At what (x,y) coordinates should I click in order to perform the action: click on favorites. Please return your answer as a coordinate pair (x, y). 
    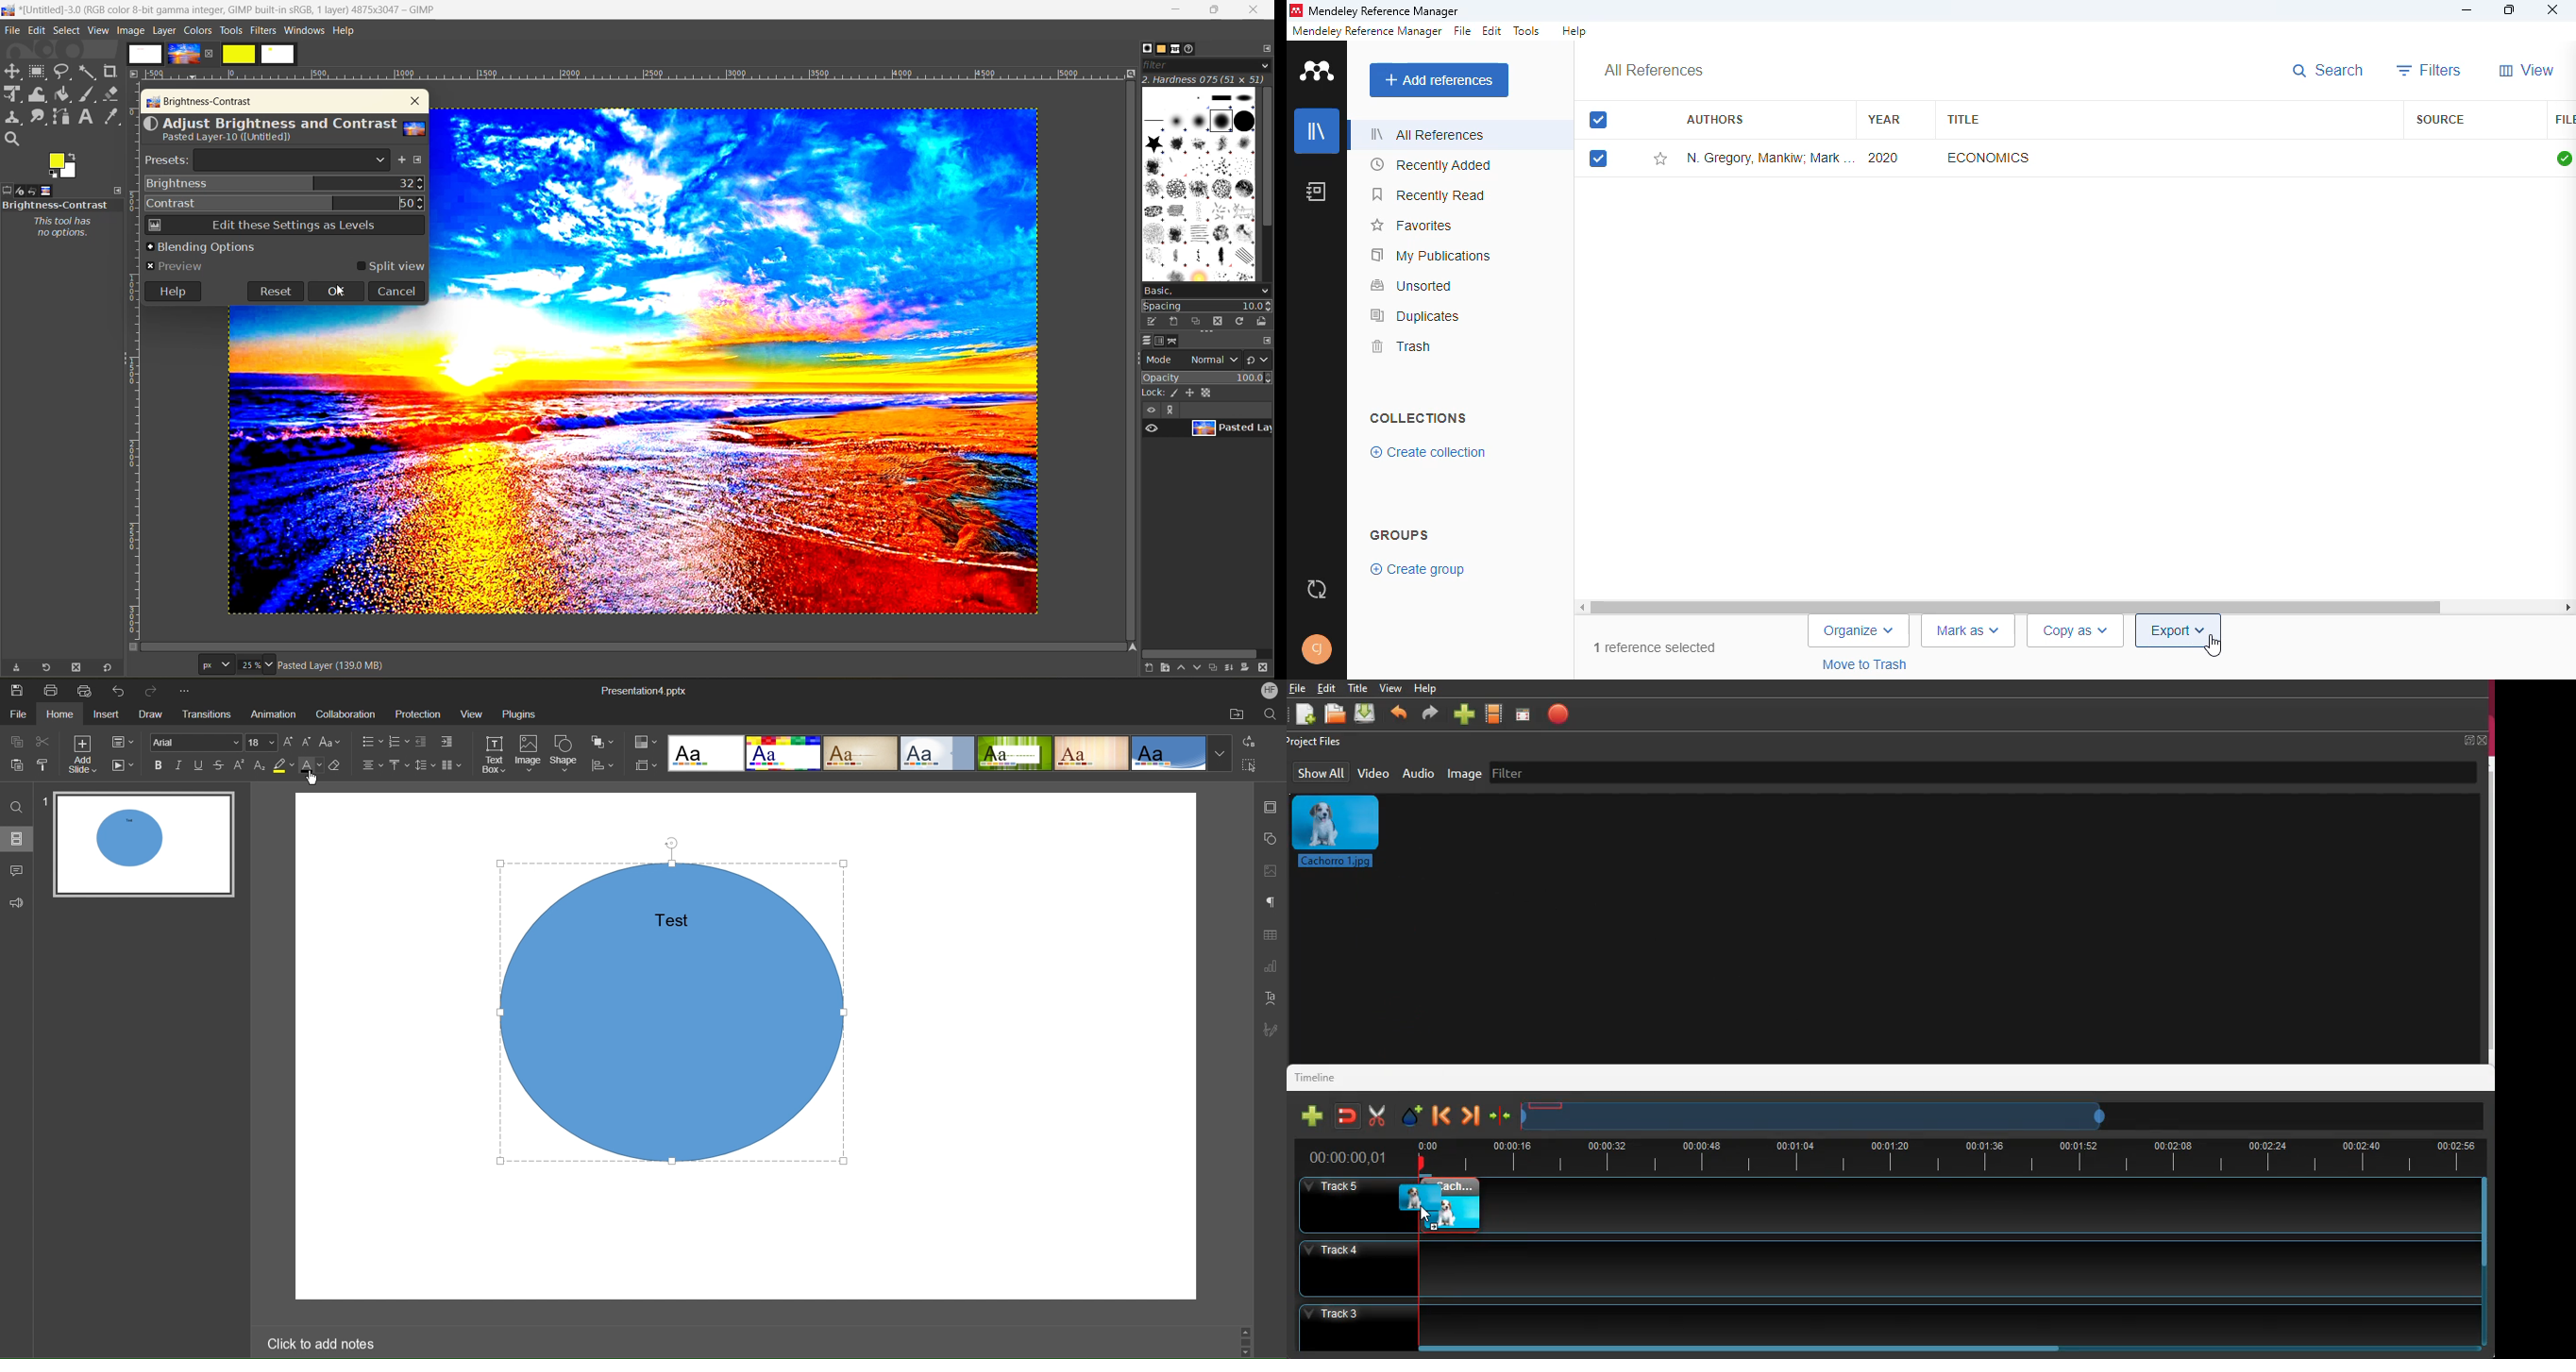
    Looking at the image, I should click on (1410, 226).